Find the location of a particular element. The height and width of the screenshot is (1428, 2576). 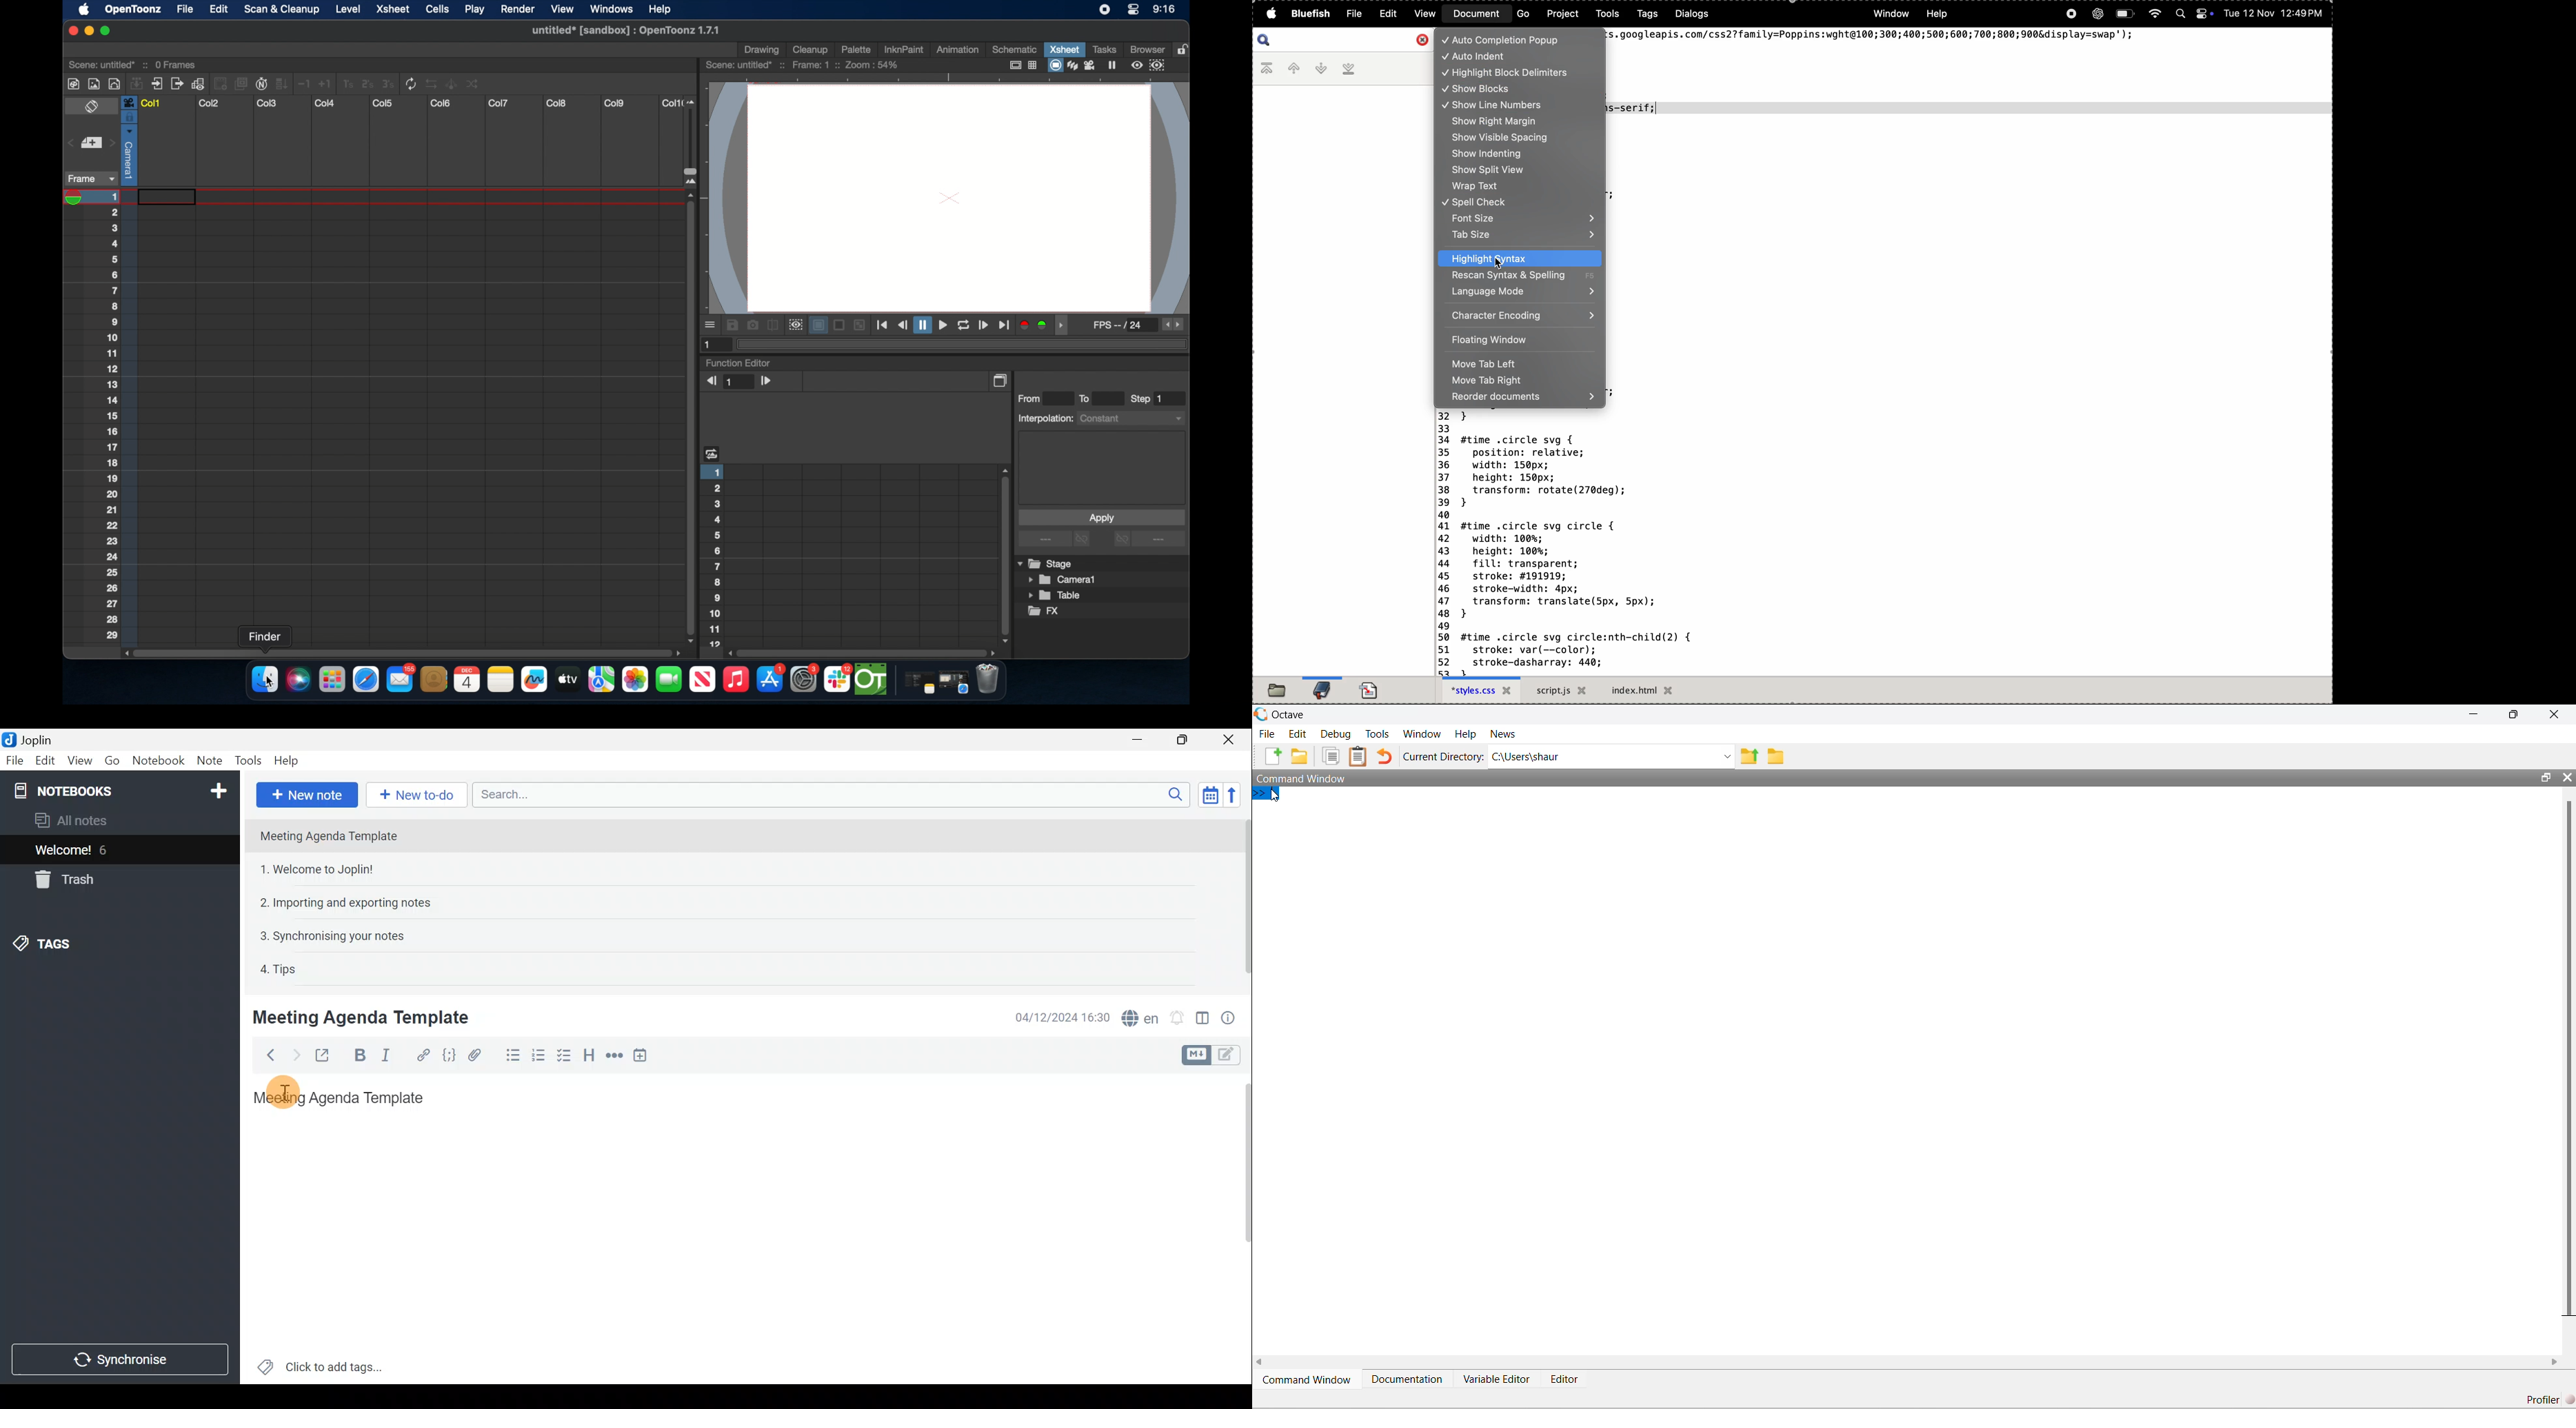

freeform is located at coordinates (535, 680).